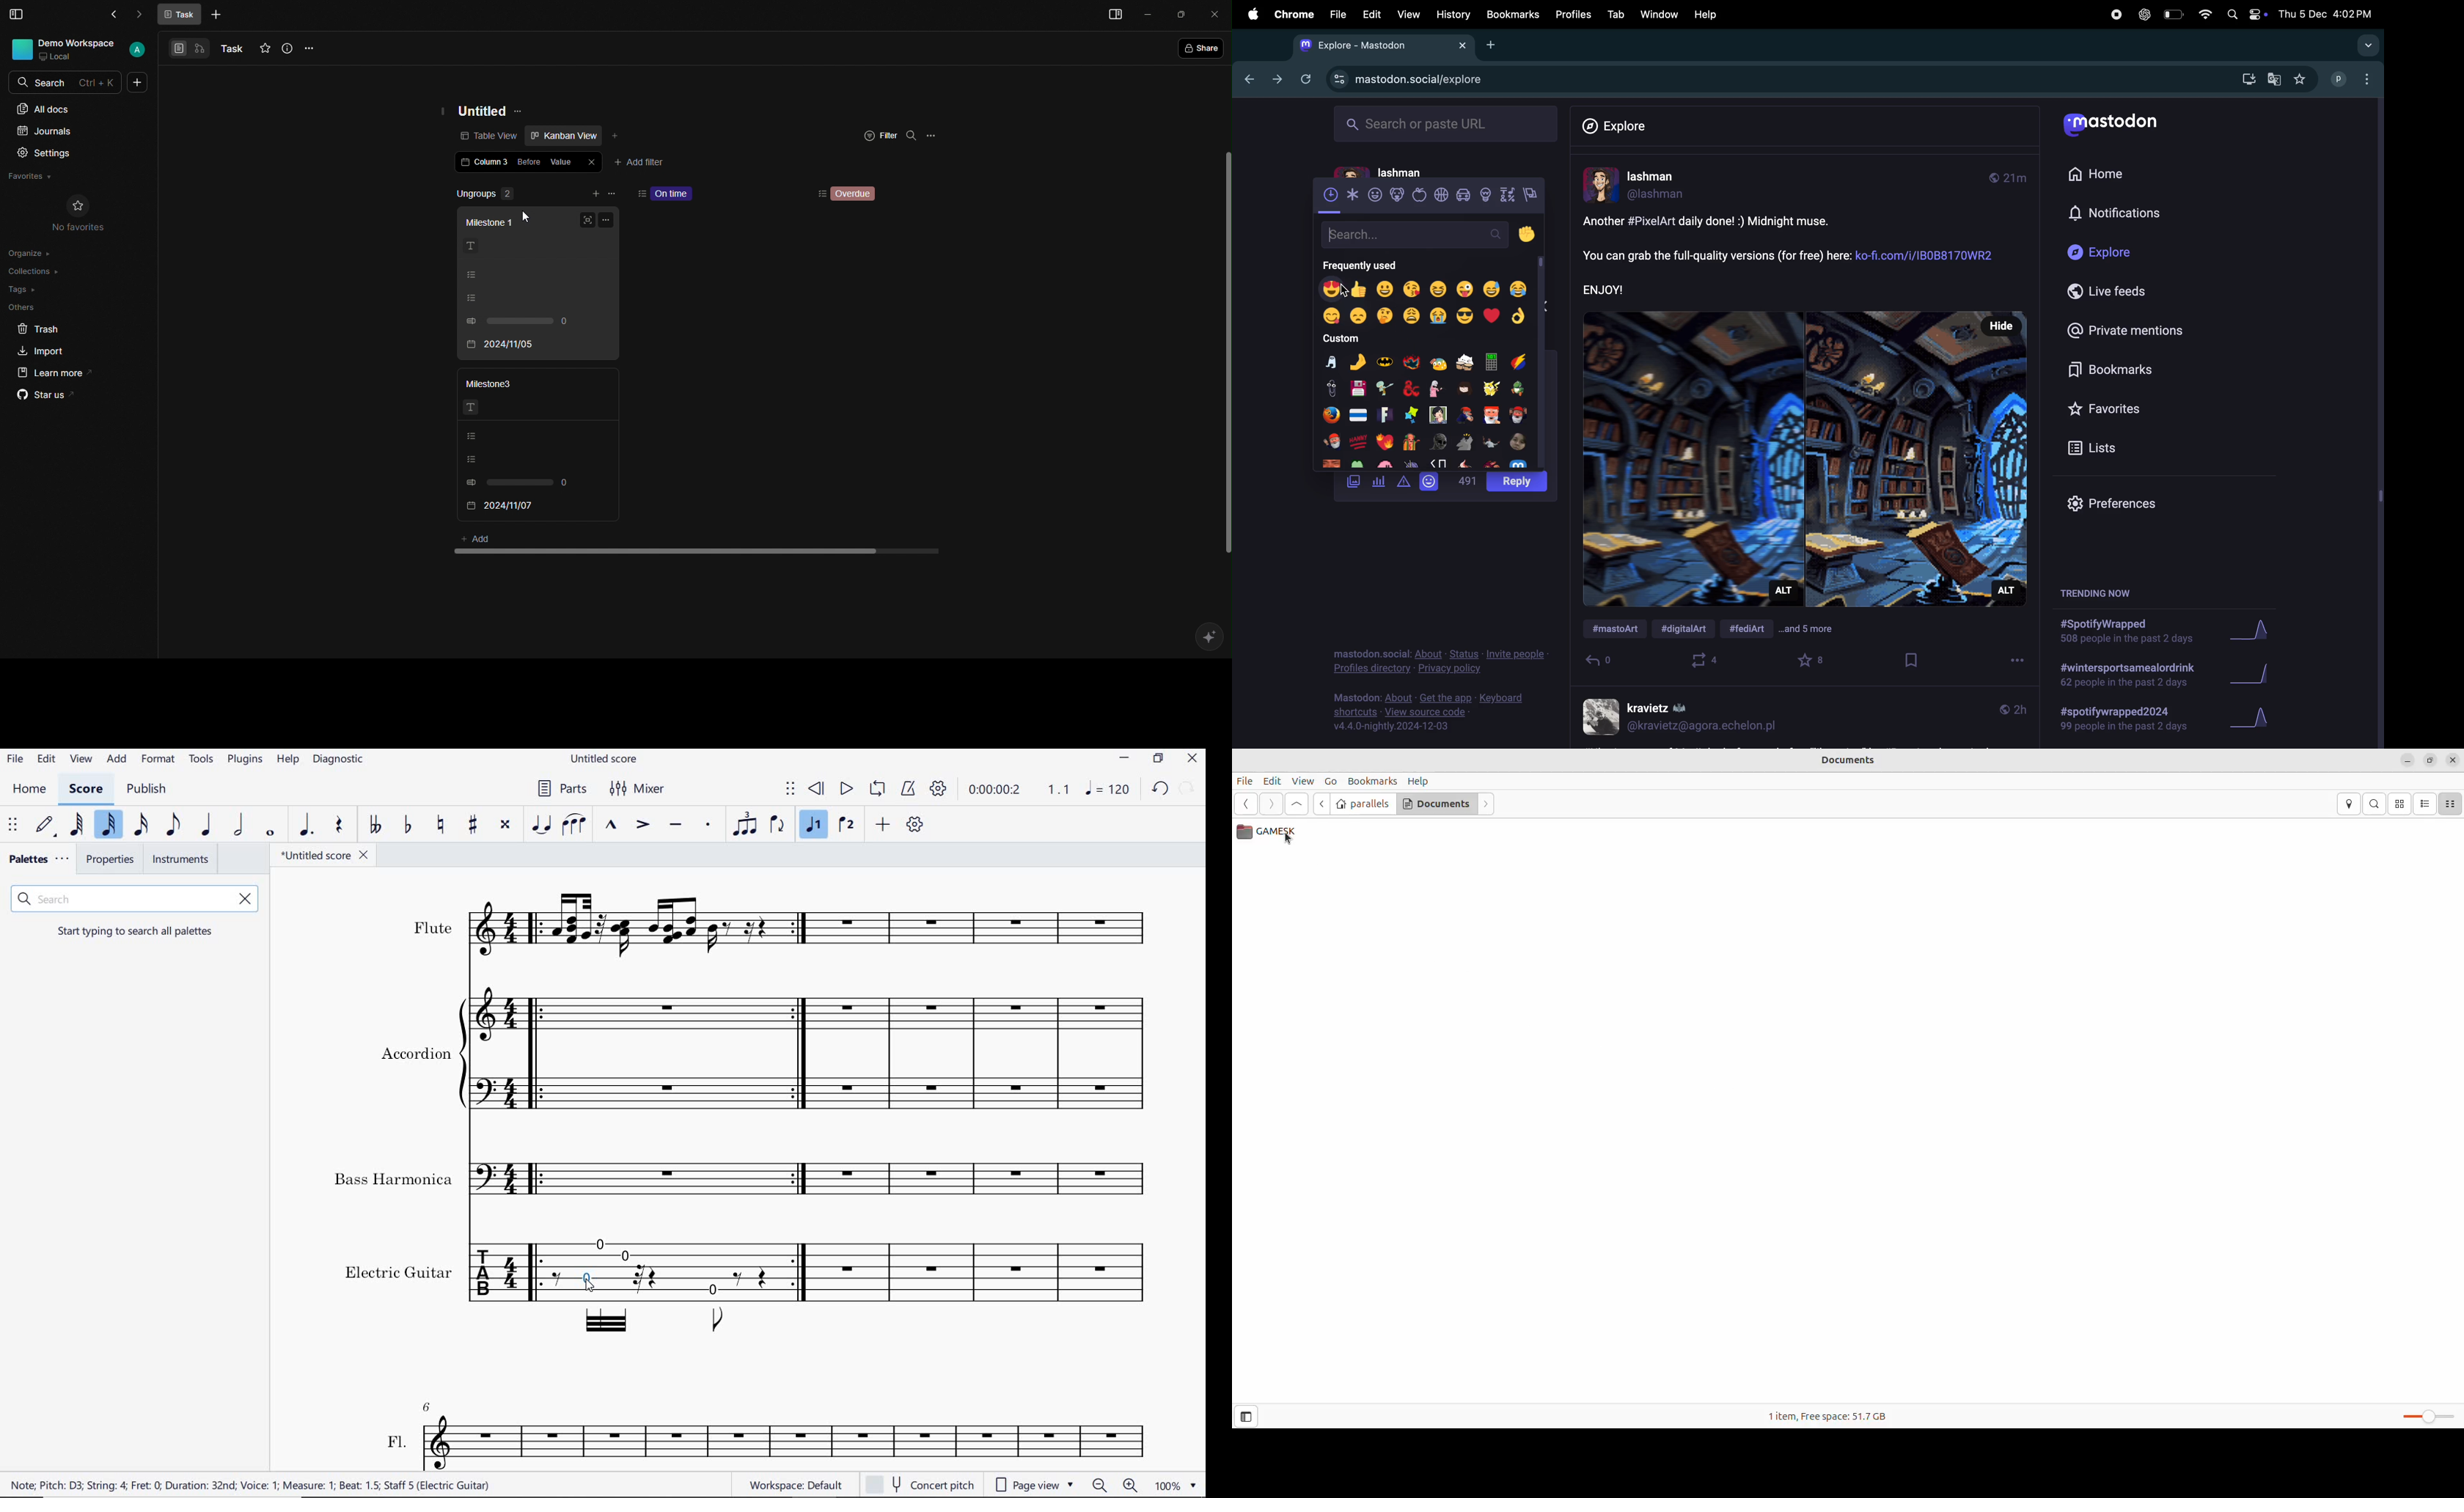 The image size is (2464, 1512). I want to click on Private mentions, so click(2126, 330).